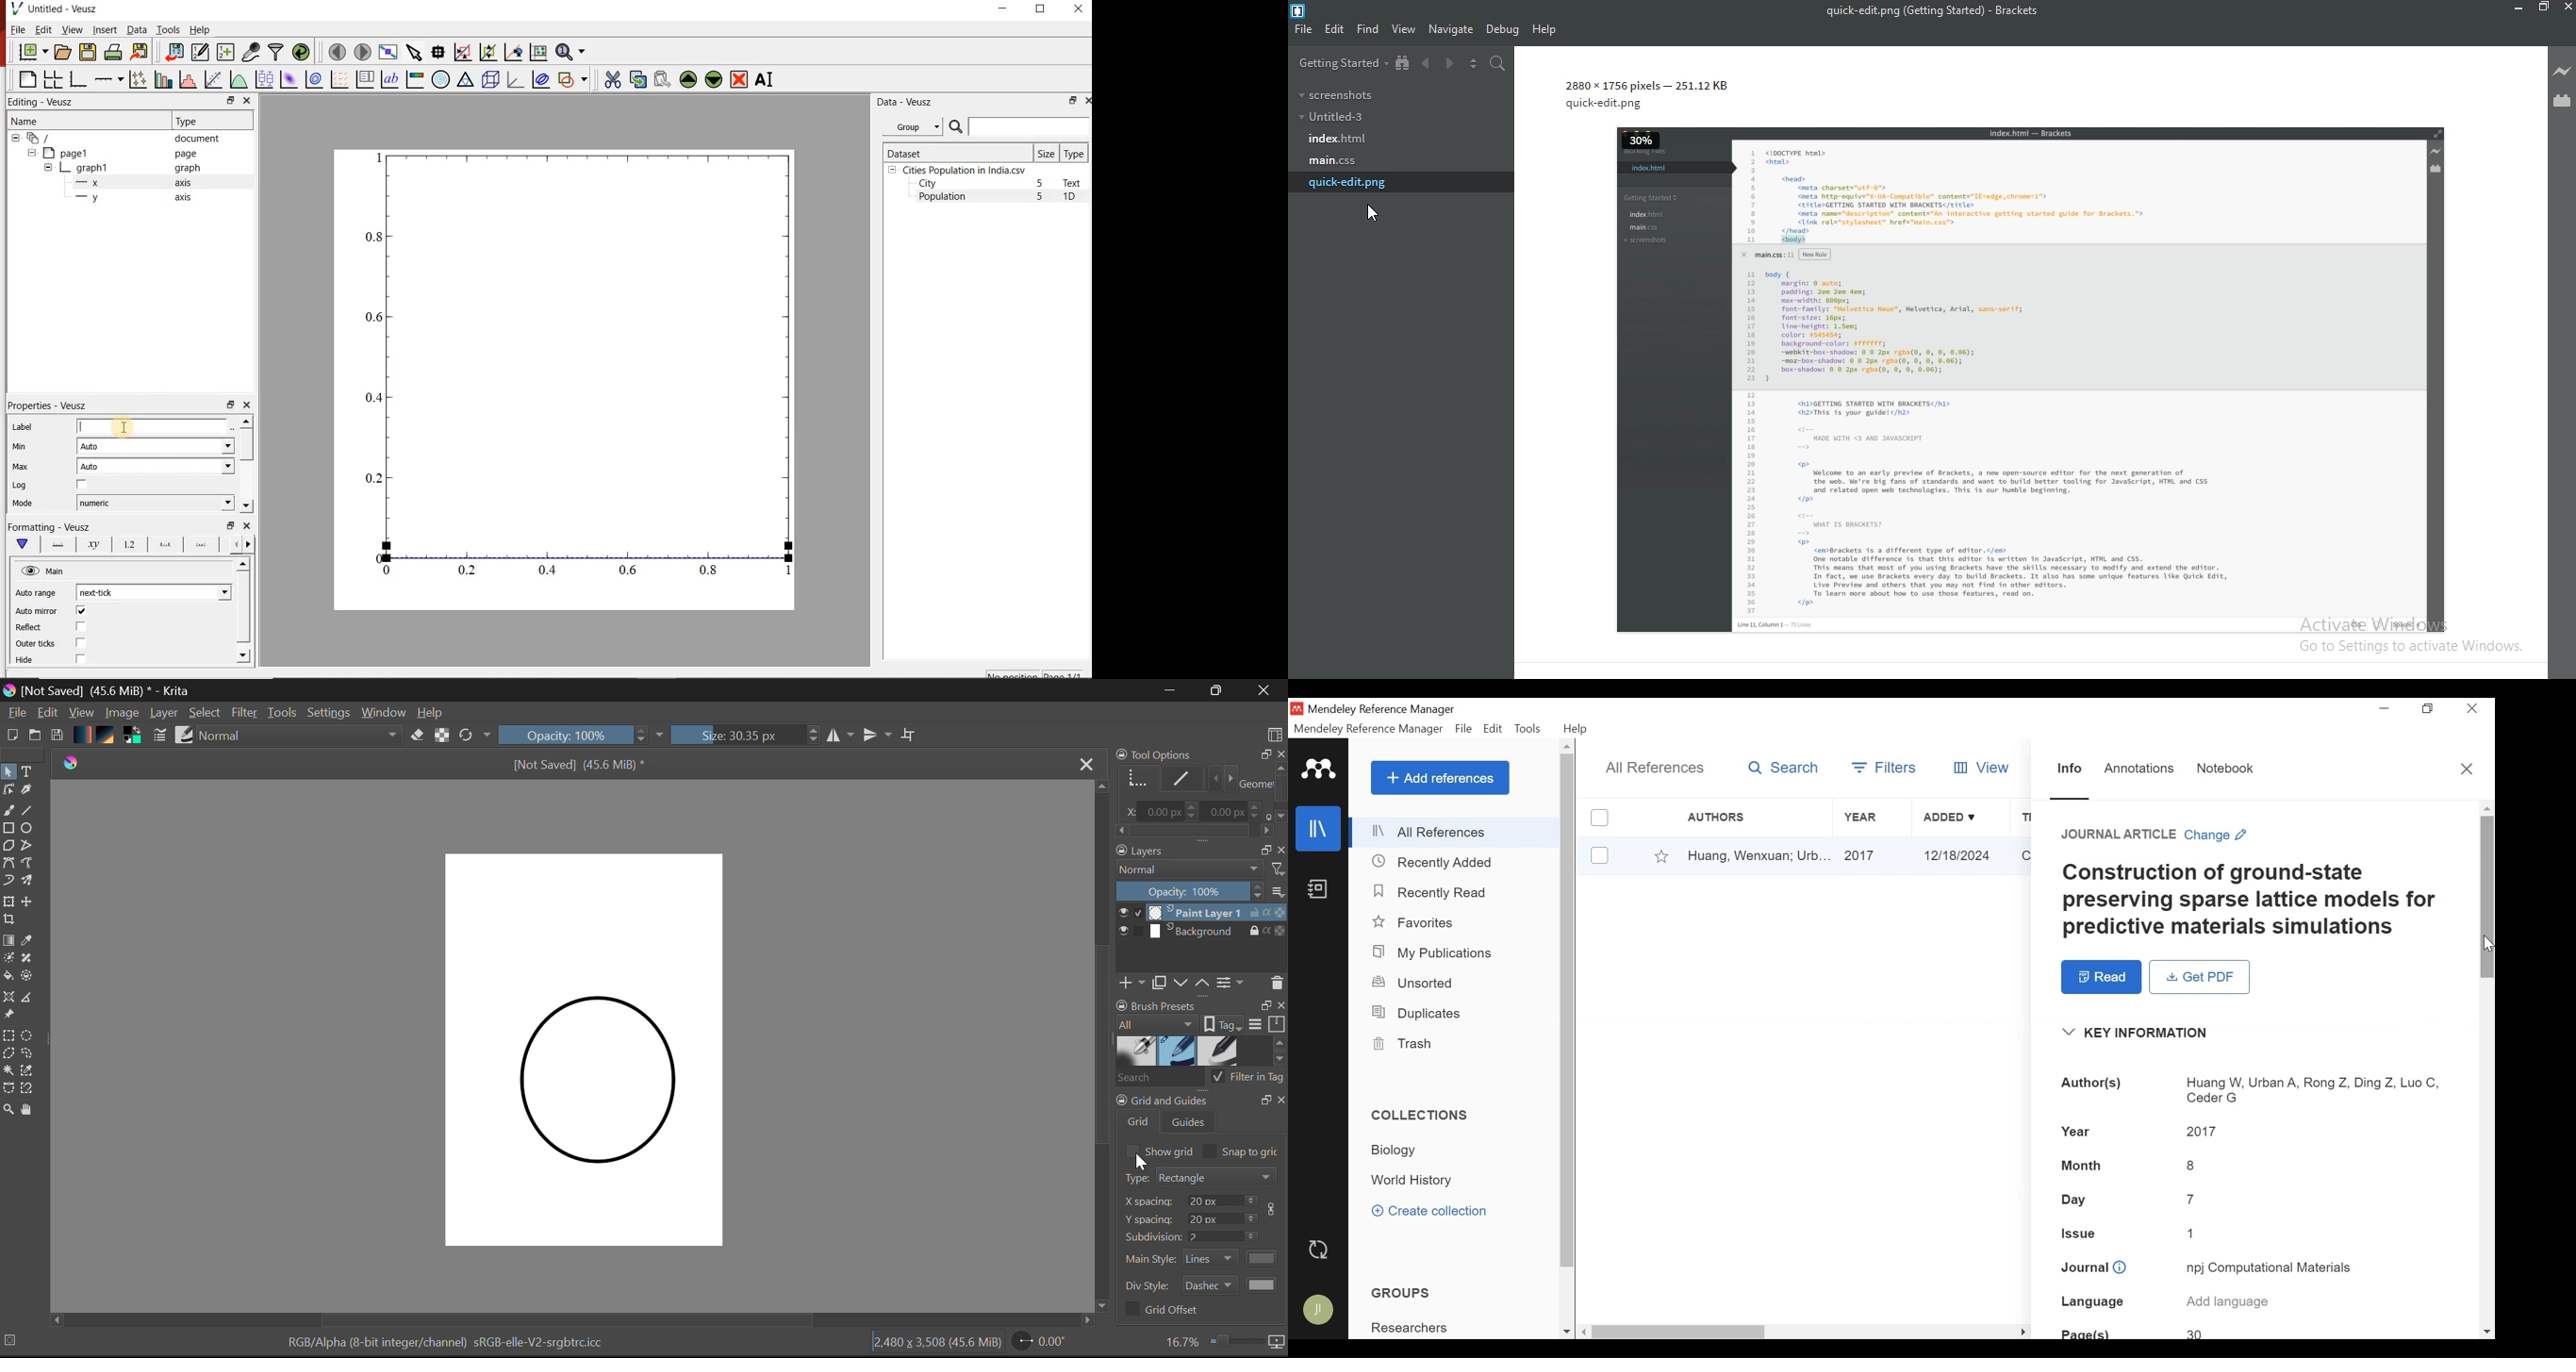  Describe the element at coordinates (2093, 1302) in the screenshot. I see `Language` at that location.